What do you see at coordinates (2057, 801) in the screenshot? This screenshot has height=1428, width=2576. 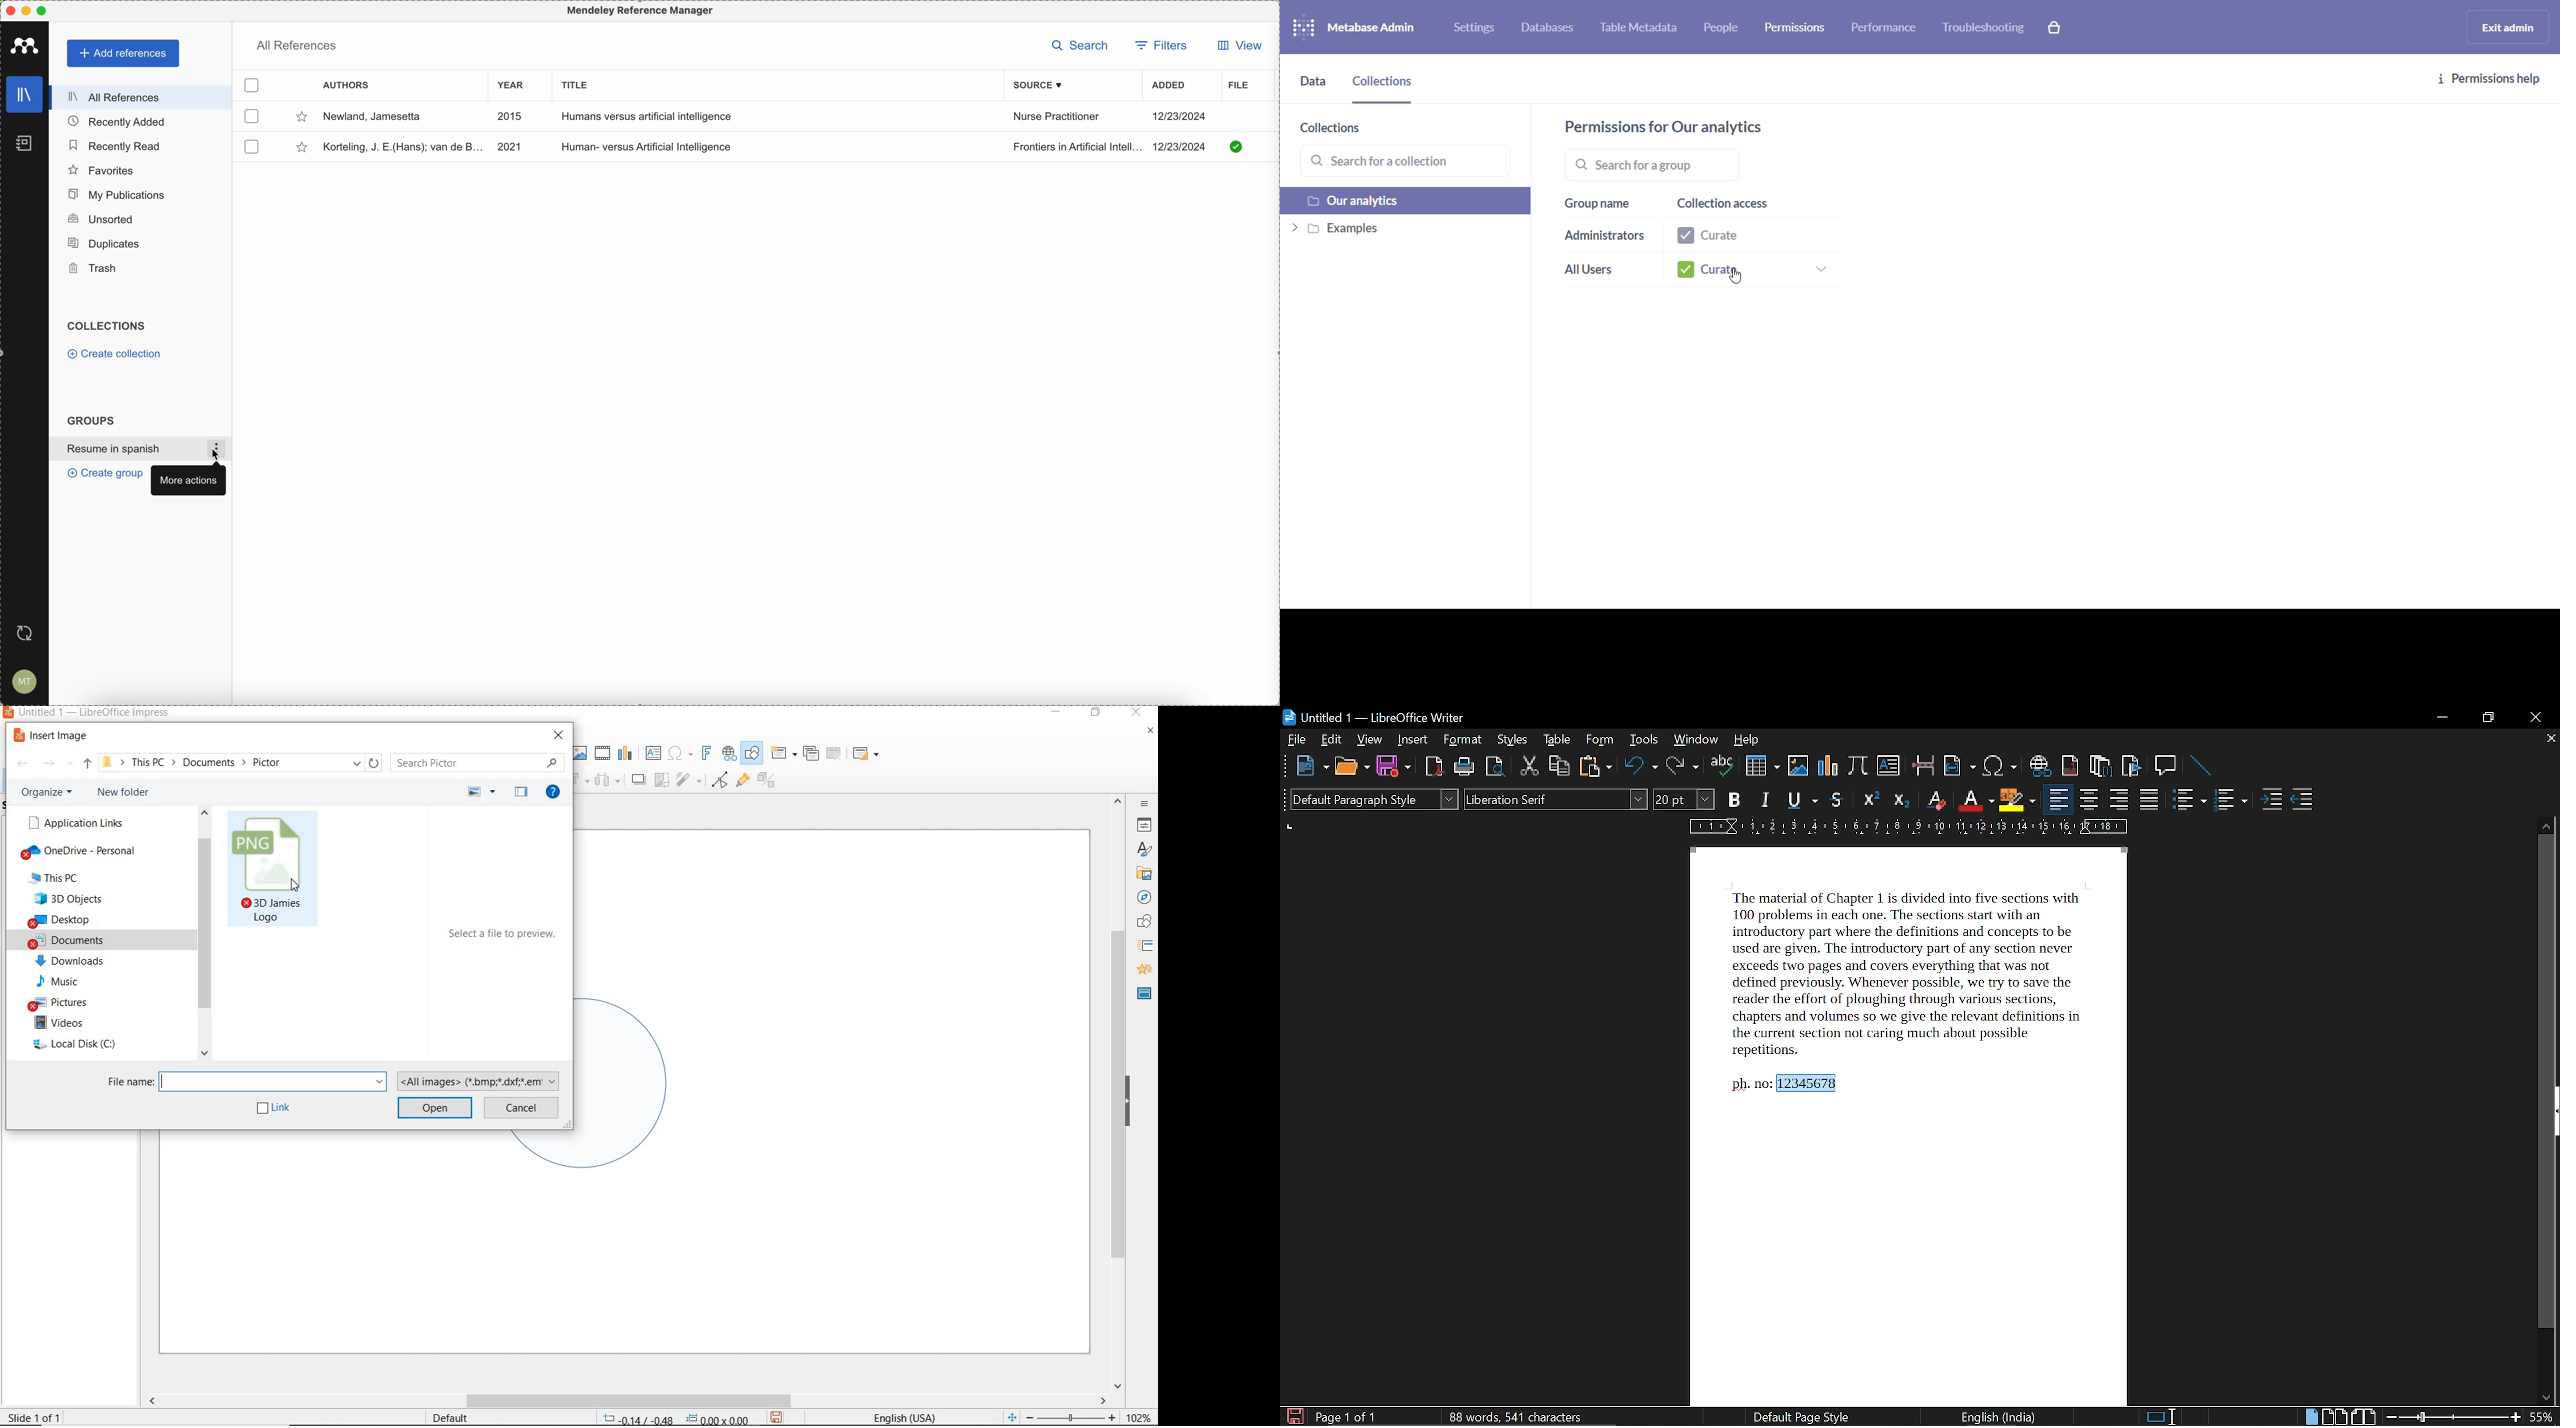 I see `align left` at bounding box center [2057, 801].